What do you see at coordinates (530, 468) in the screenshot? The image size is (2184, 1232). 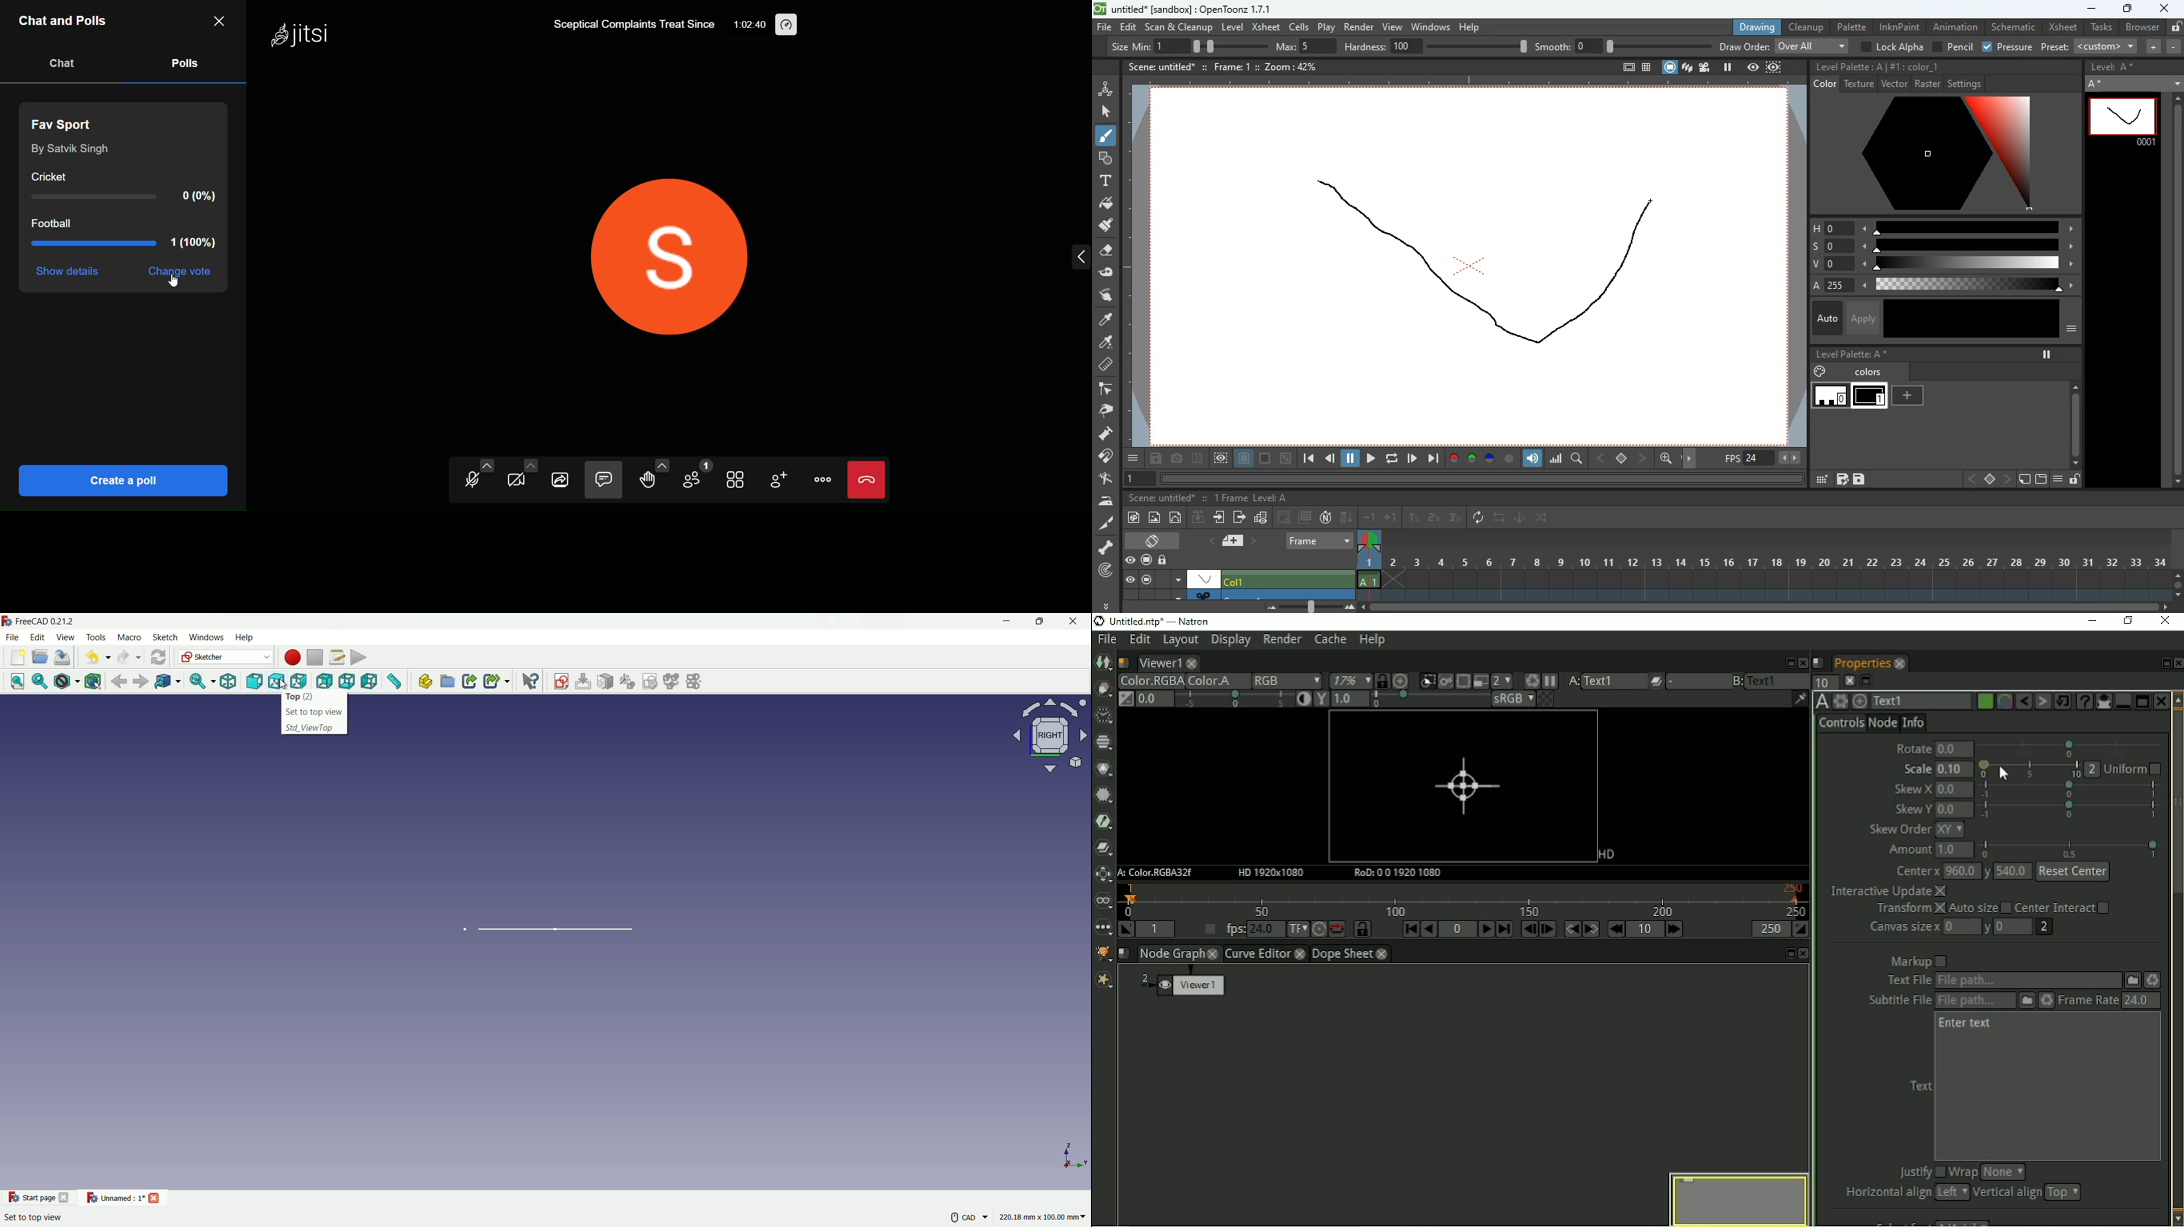 I see `more camera option` at bounding box center [530, 468].